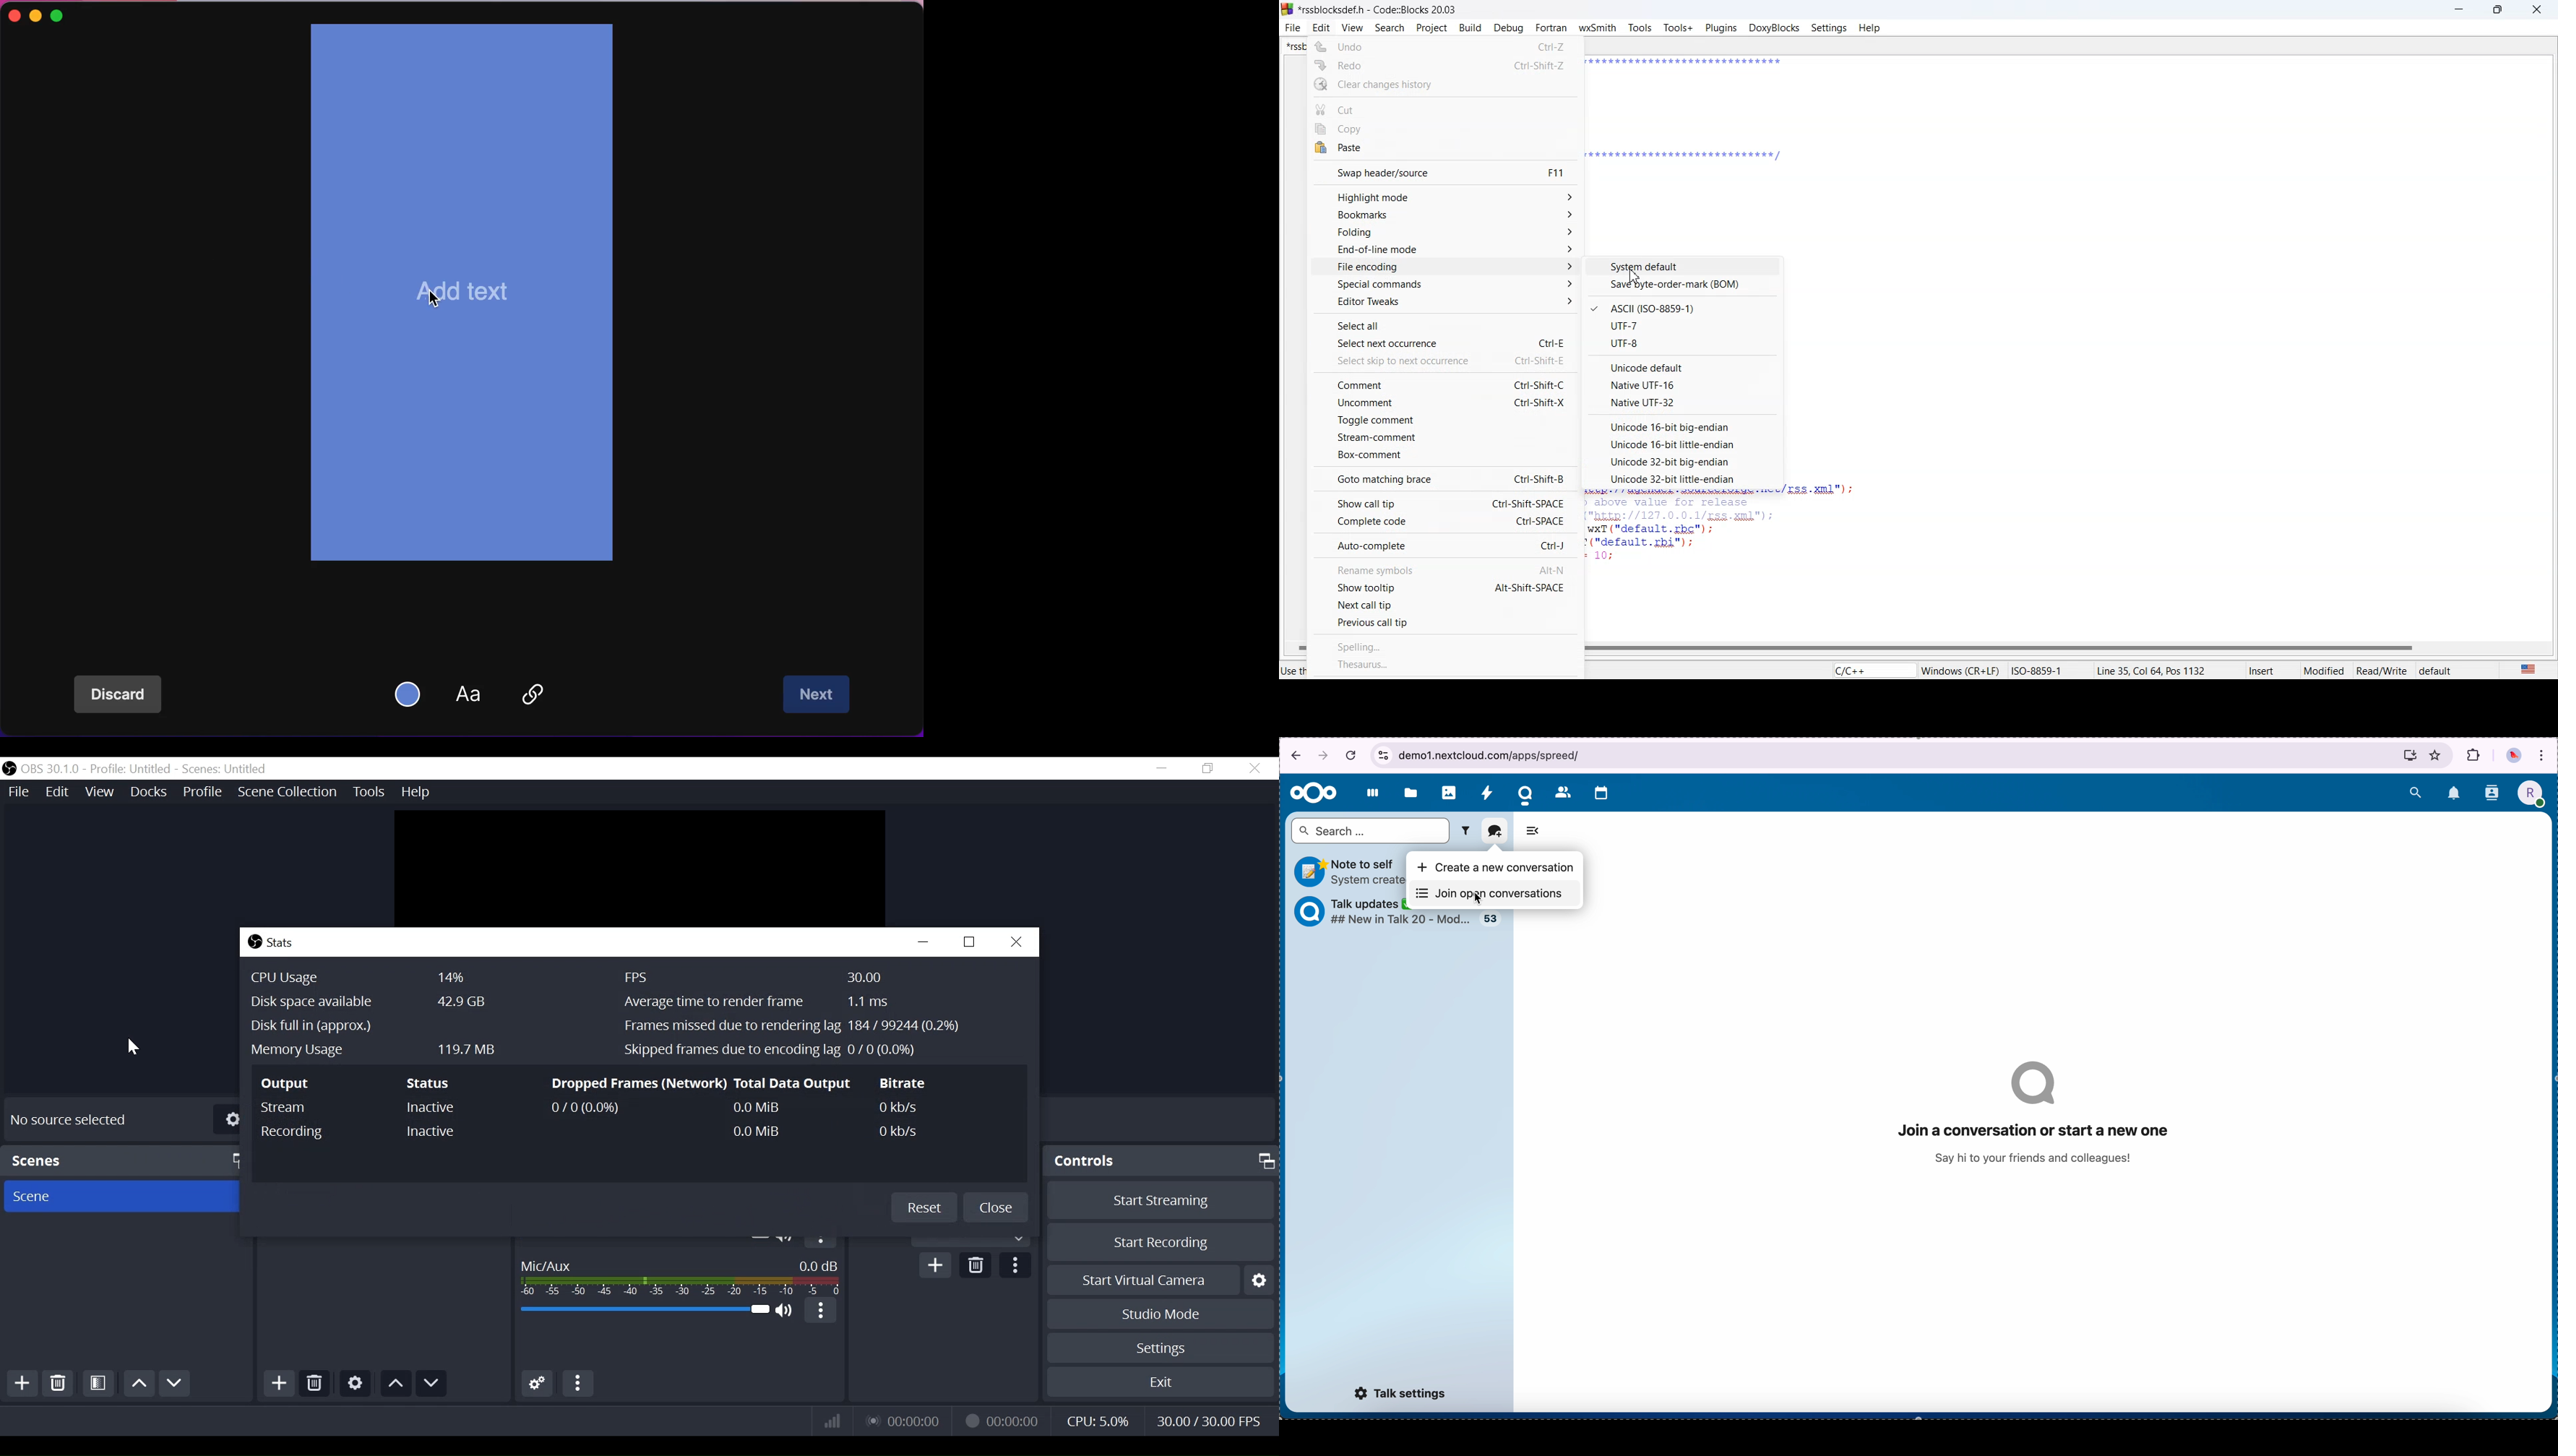 The width and height of the screenshot is (2576, 1456). I want to click on Inactive, so click(432, 1109).